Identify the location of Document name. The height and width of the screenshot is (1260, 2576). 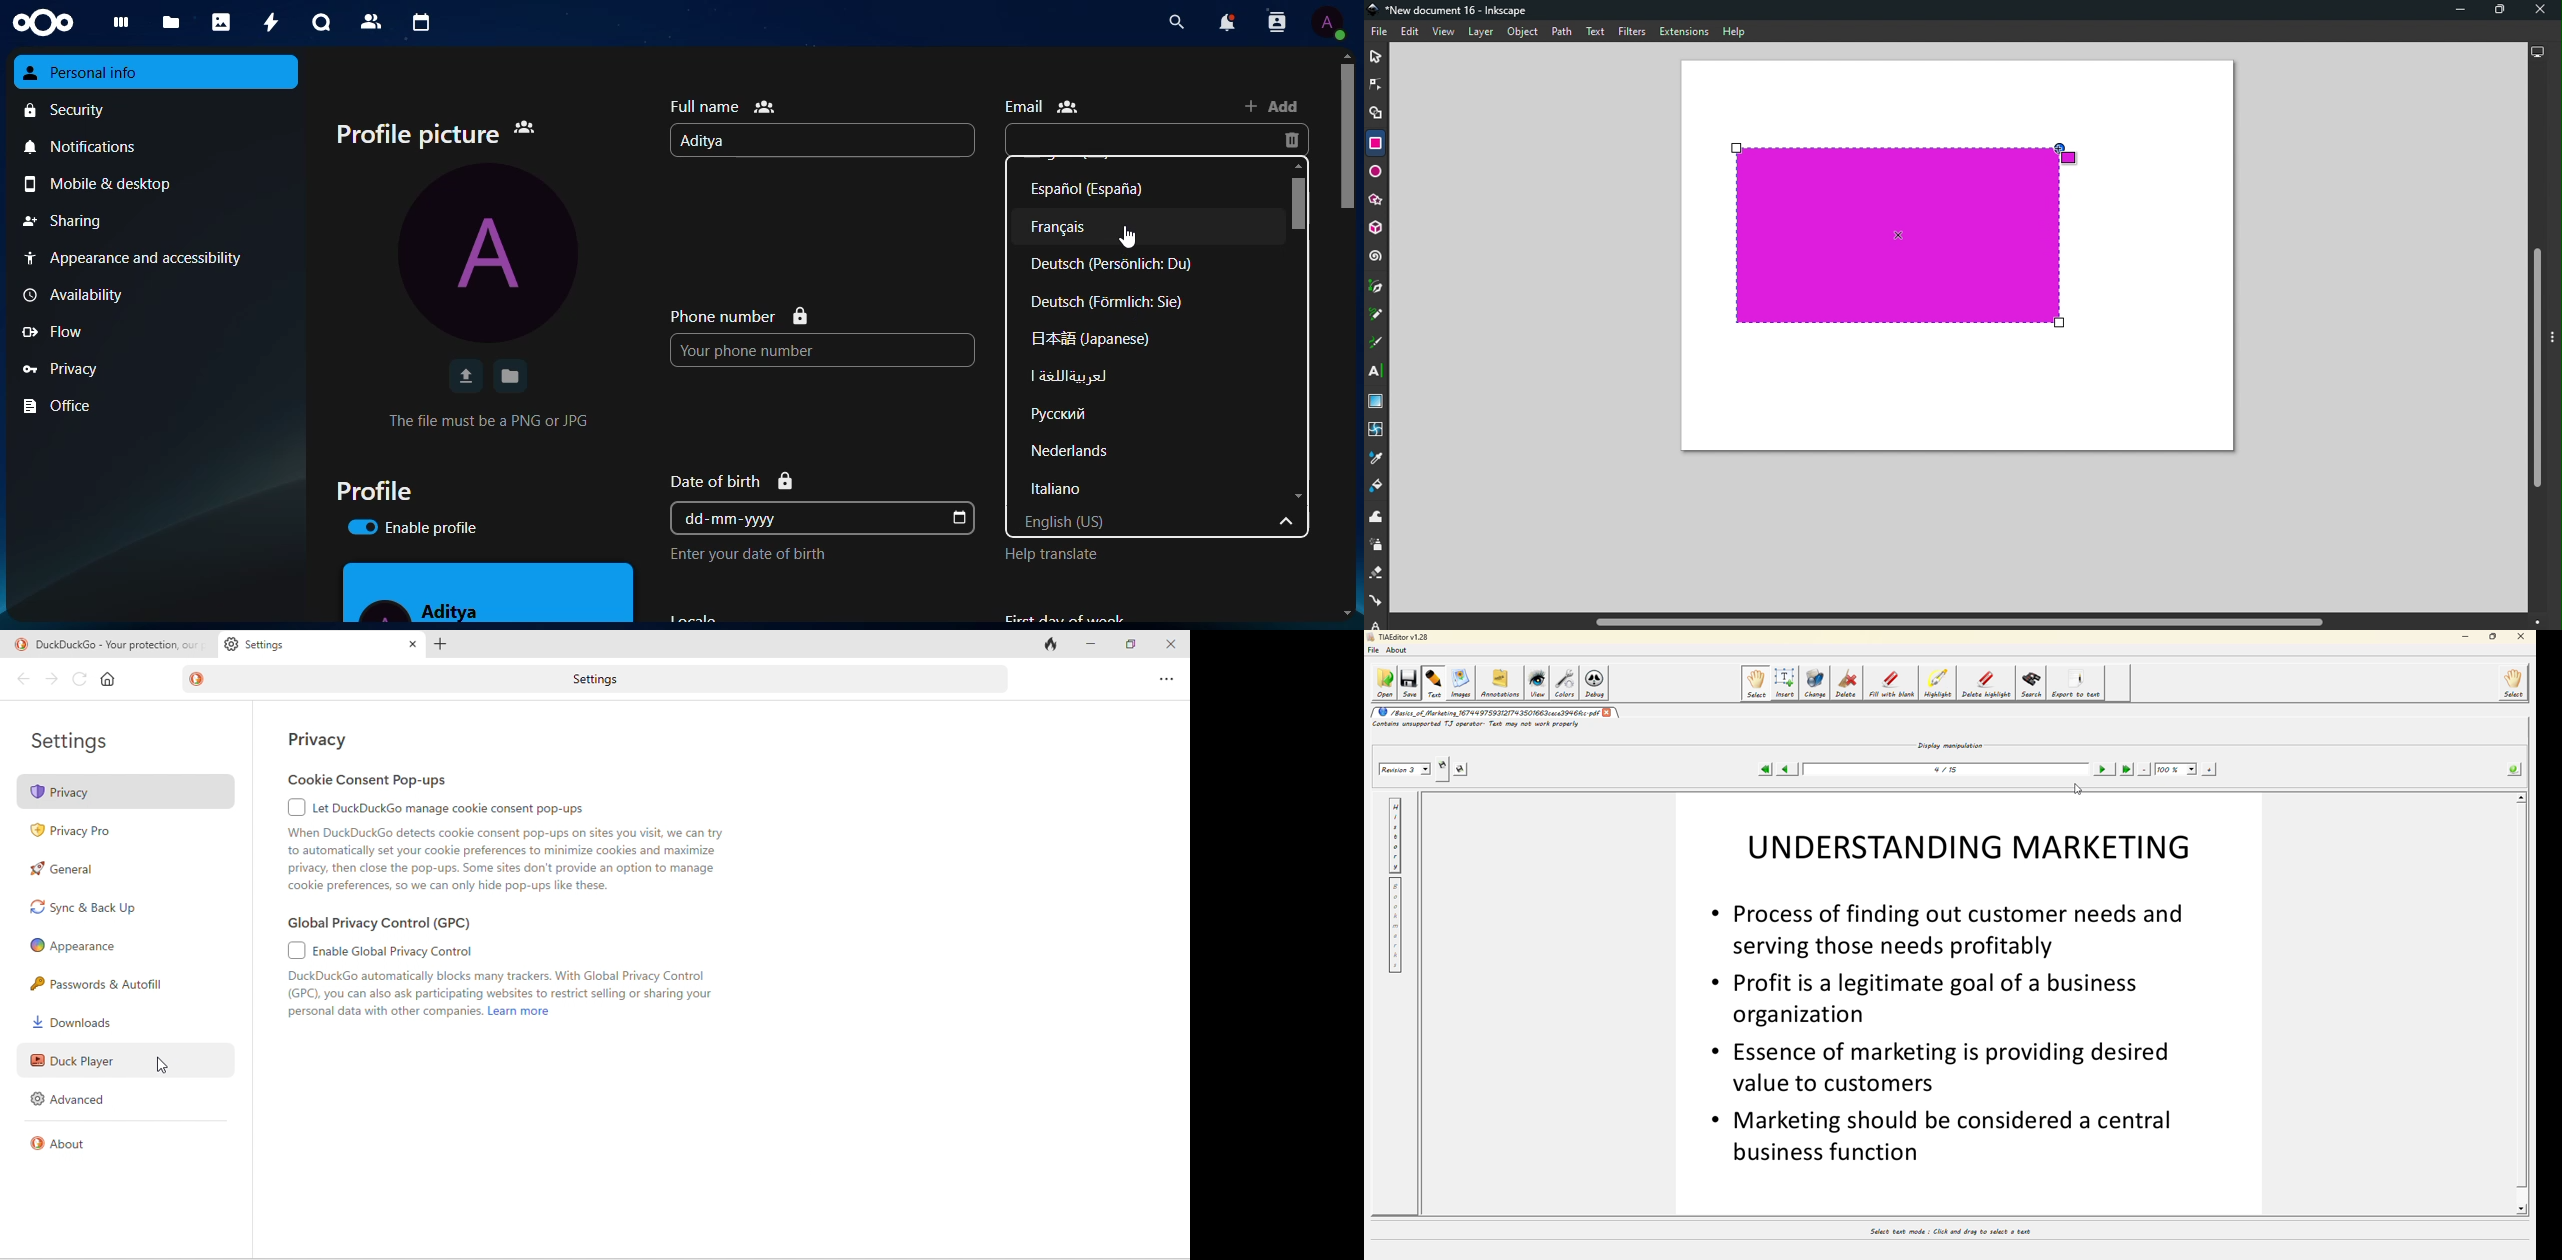
(1452, 11).